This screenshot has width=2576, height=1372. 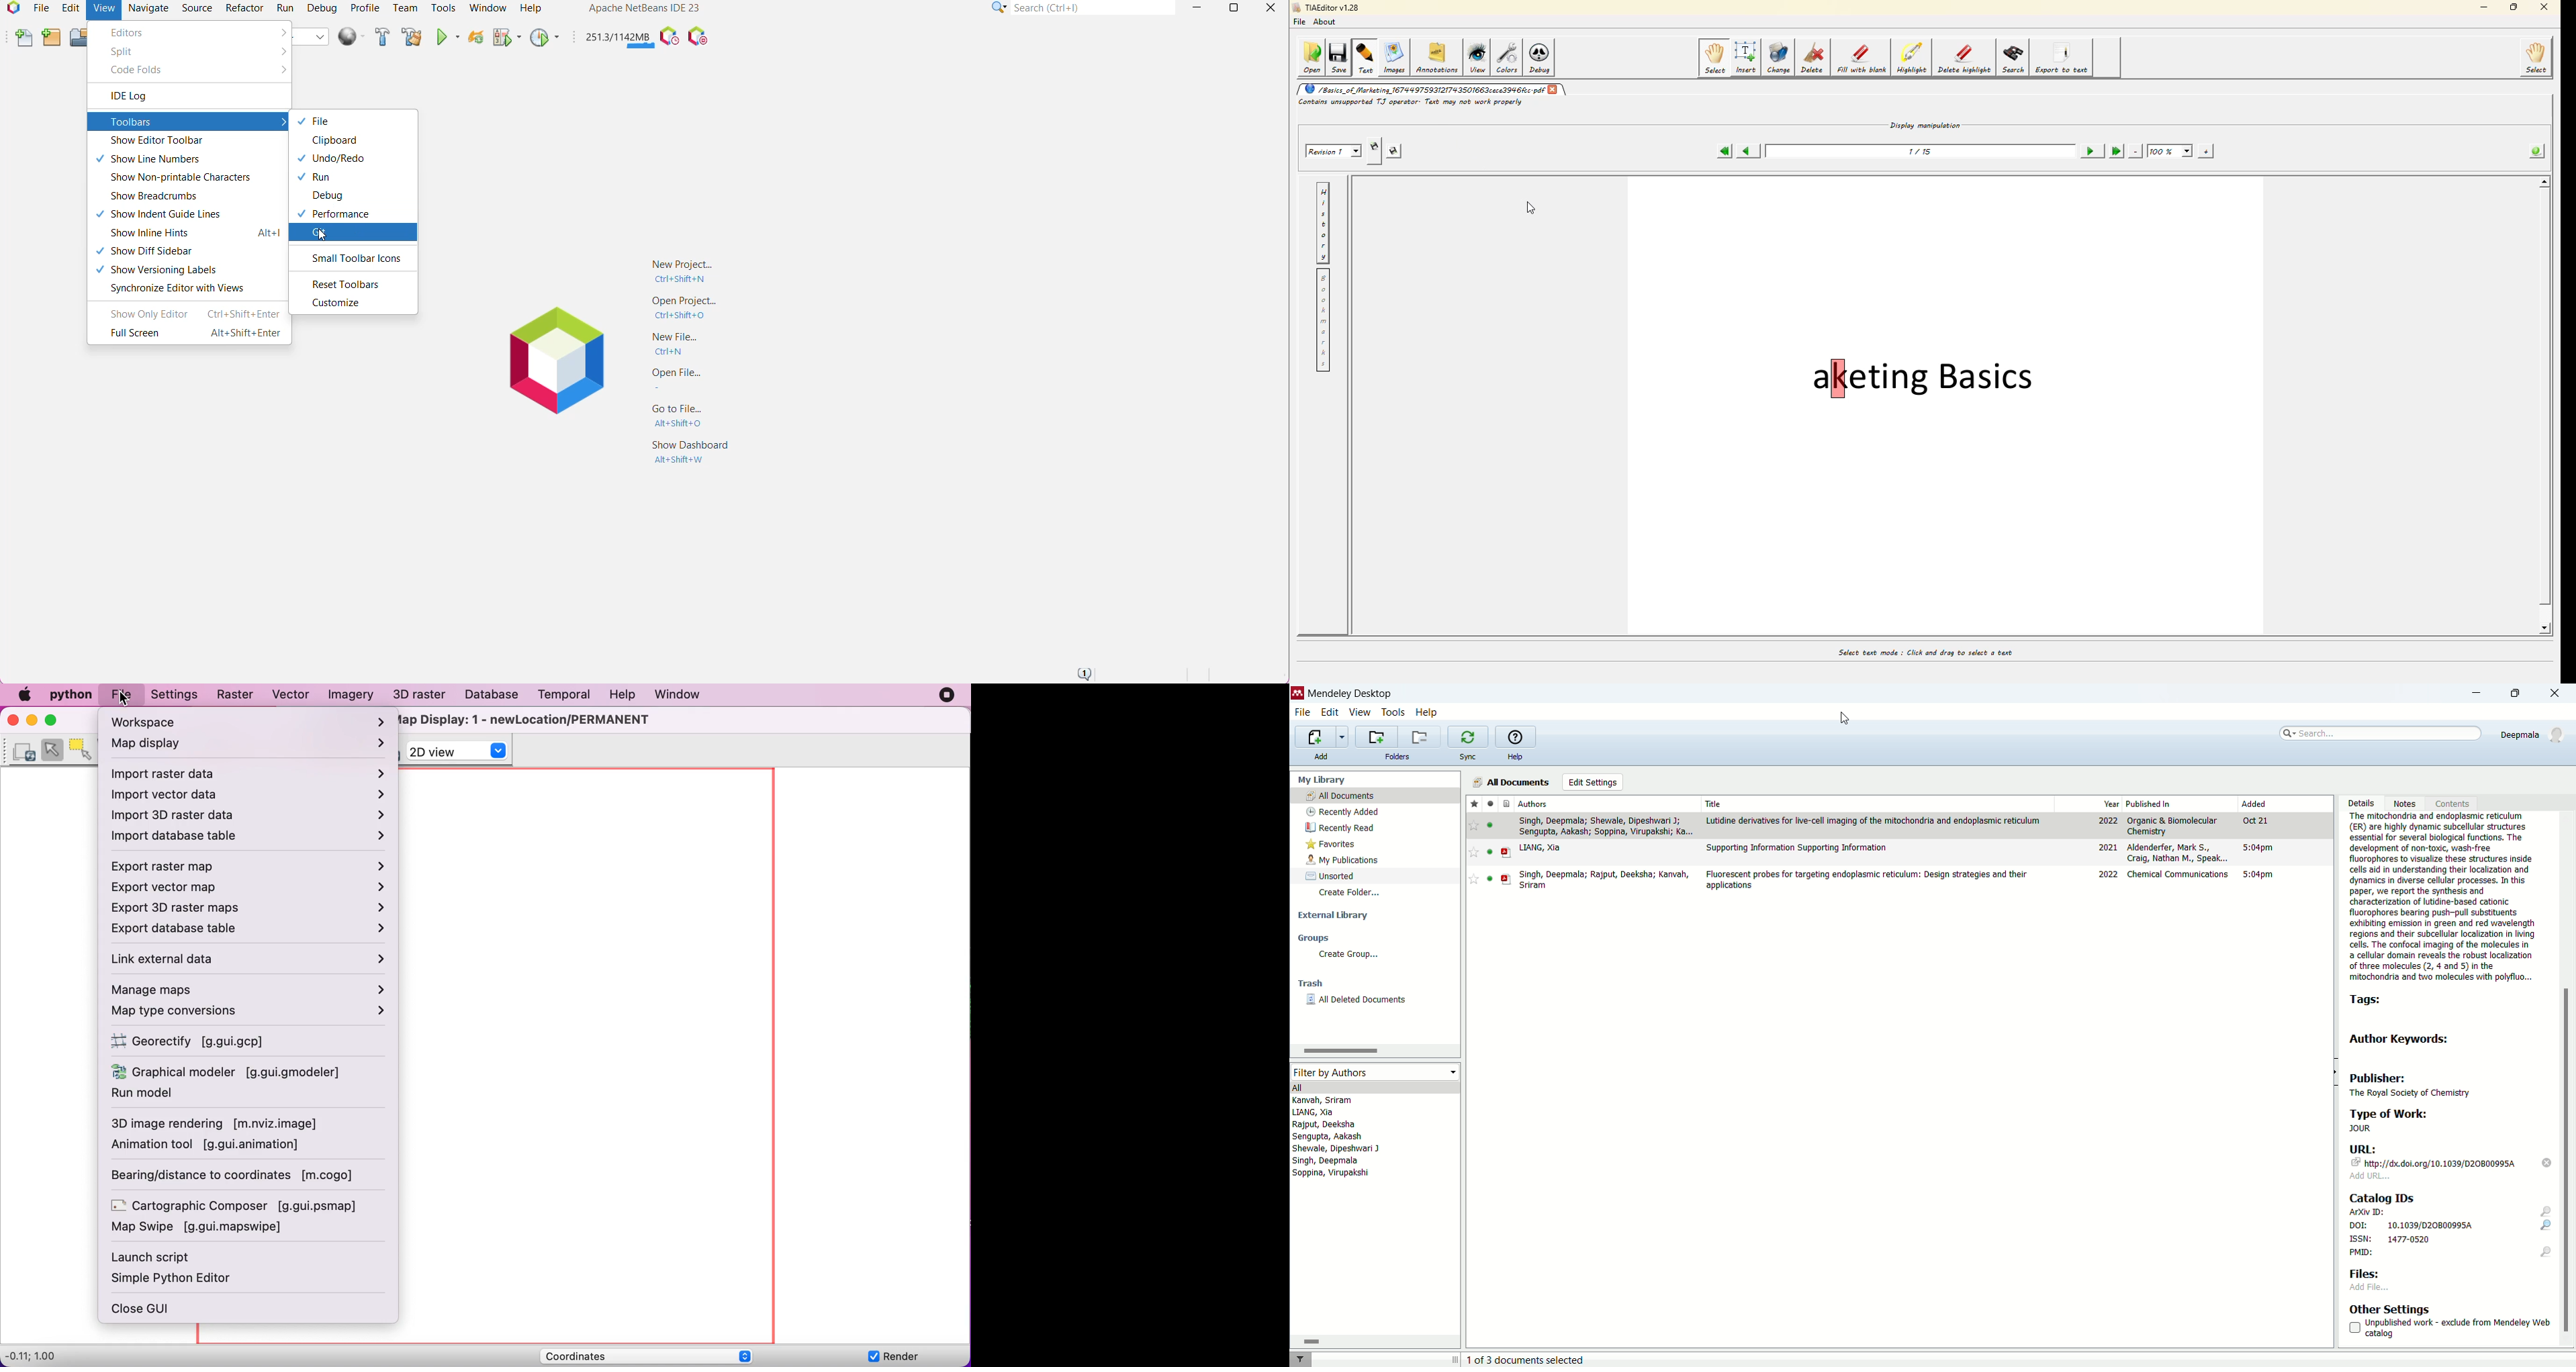 I want to click on More options, so click(x=279, y=32).